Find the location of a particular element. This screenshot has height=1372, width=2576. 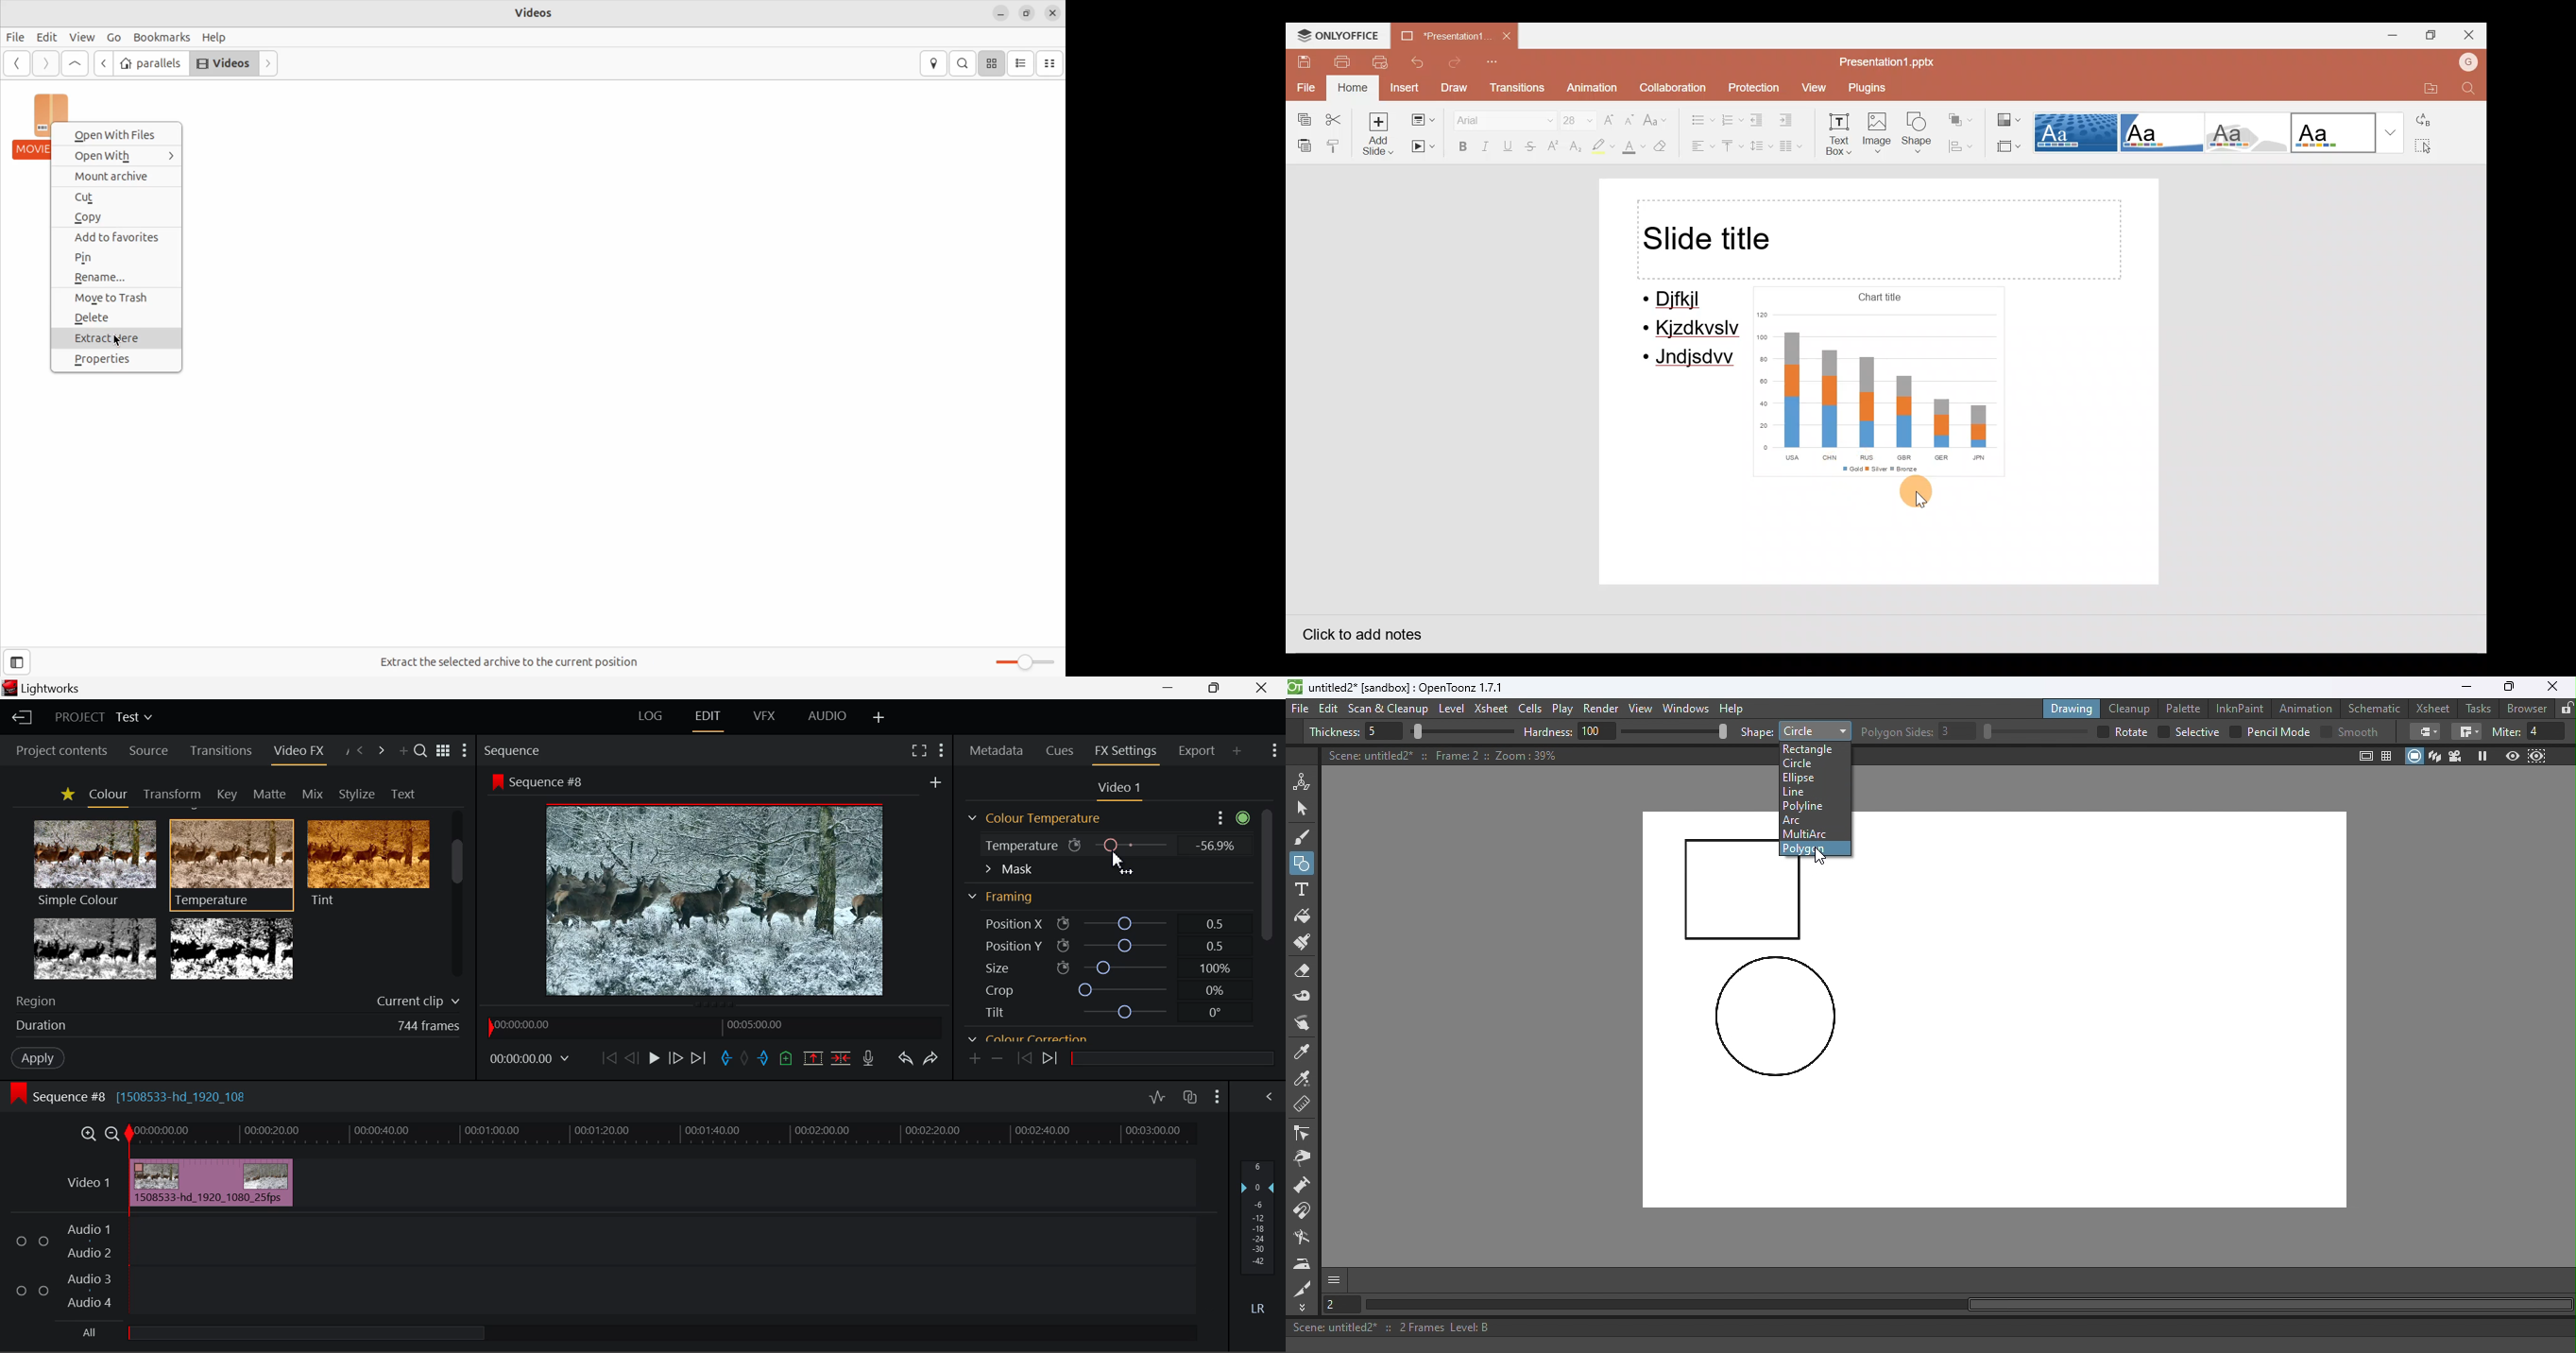

Add Panel is located at coordinates (1236, 755).